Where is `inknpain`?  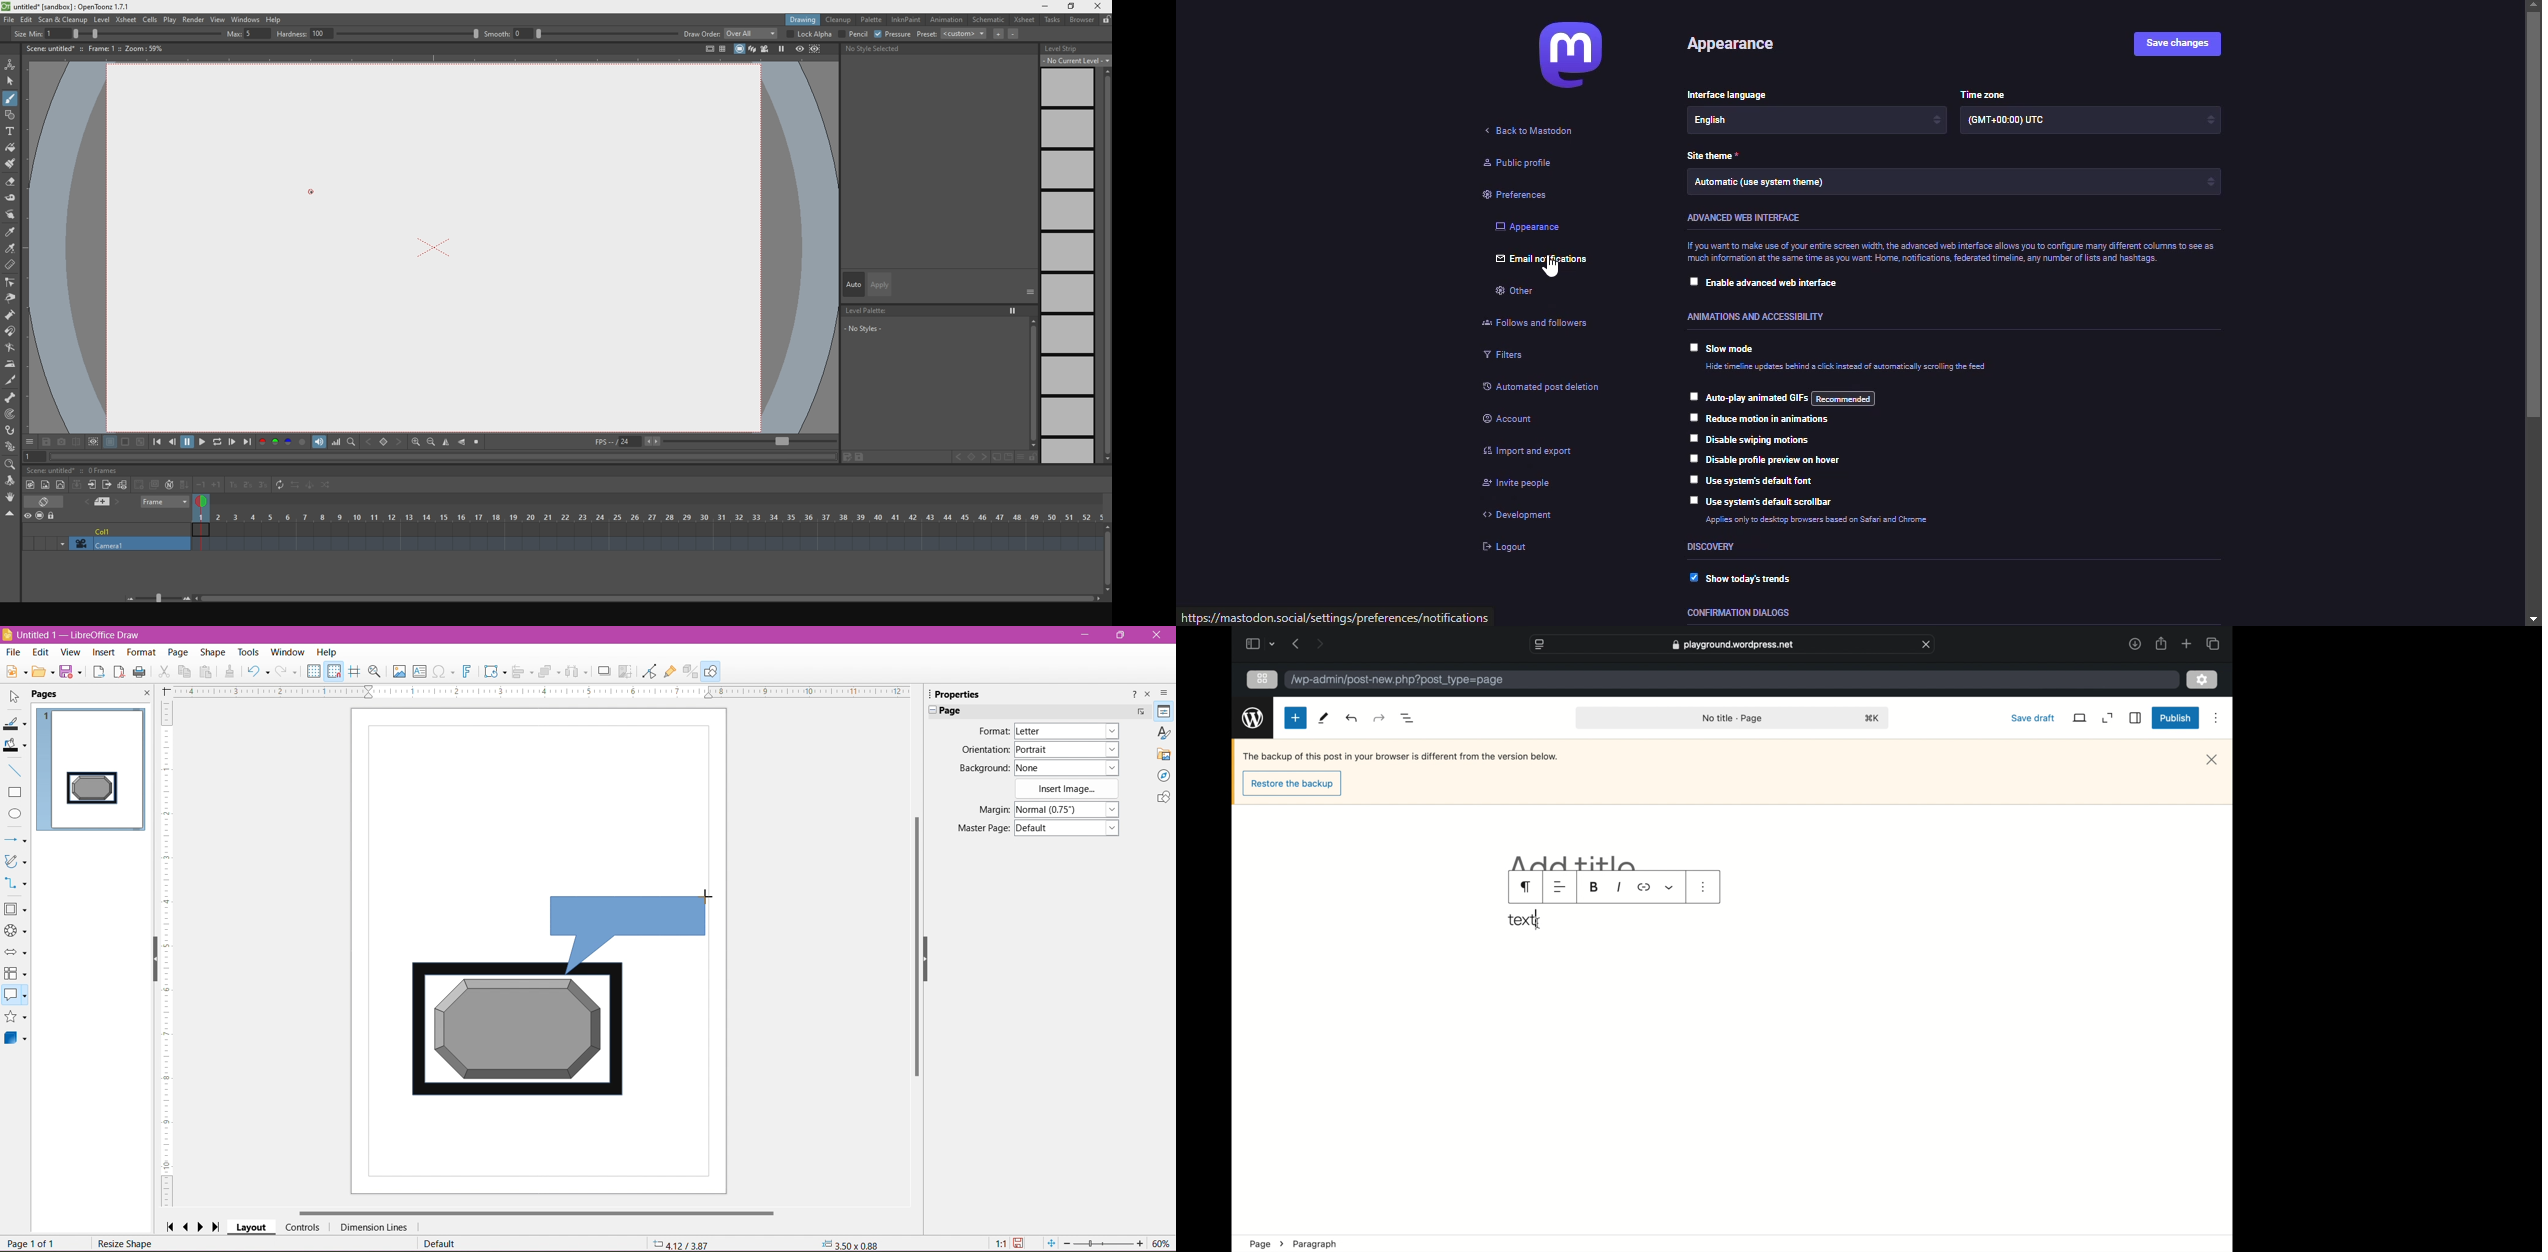
inknpain is located at coordinates (908, 21).